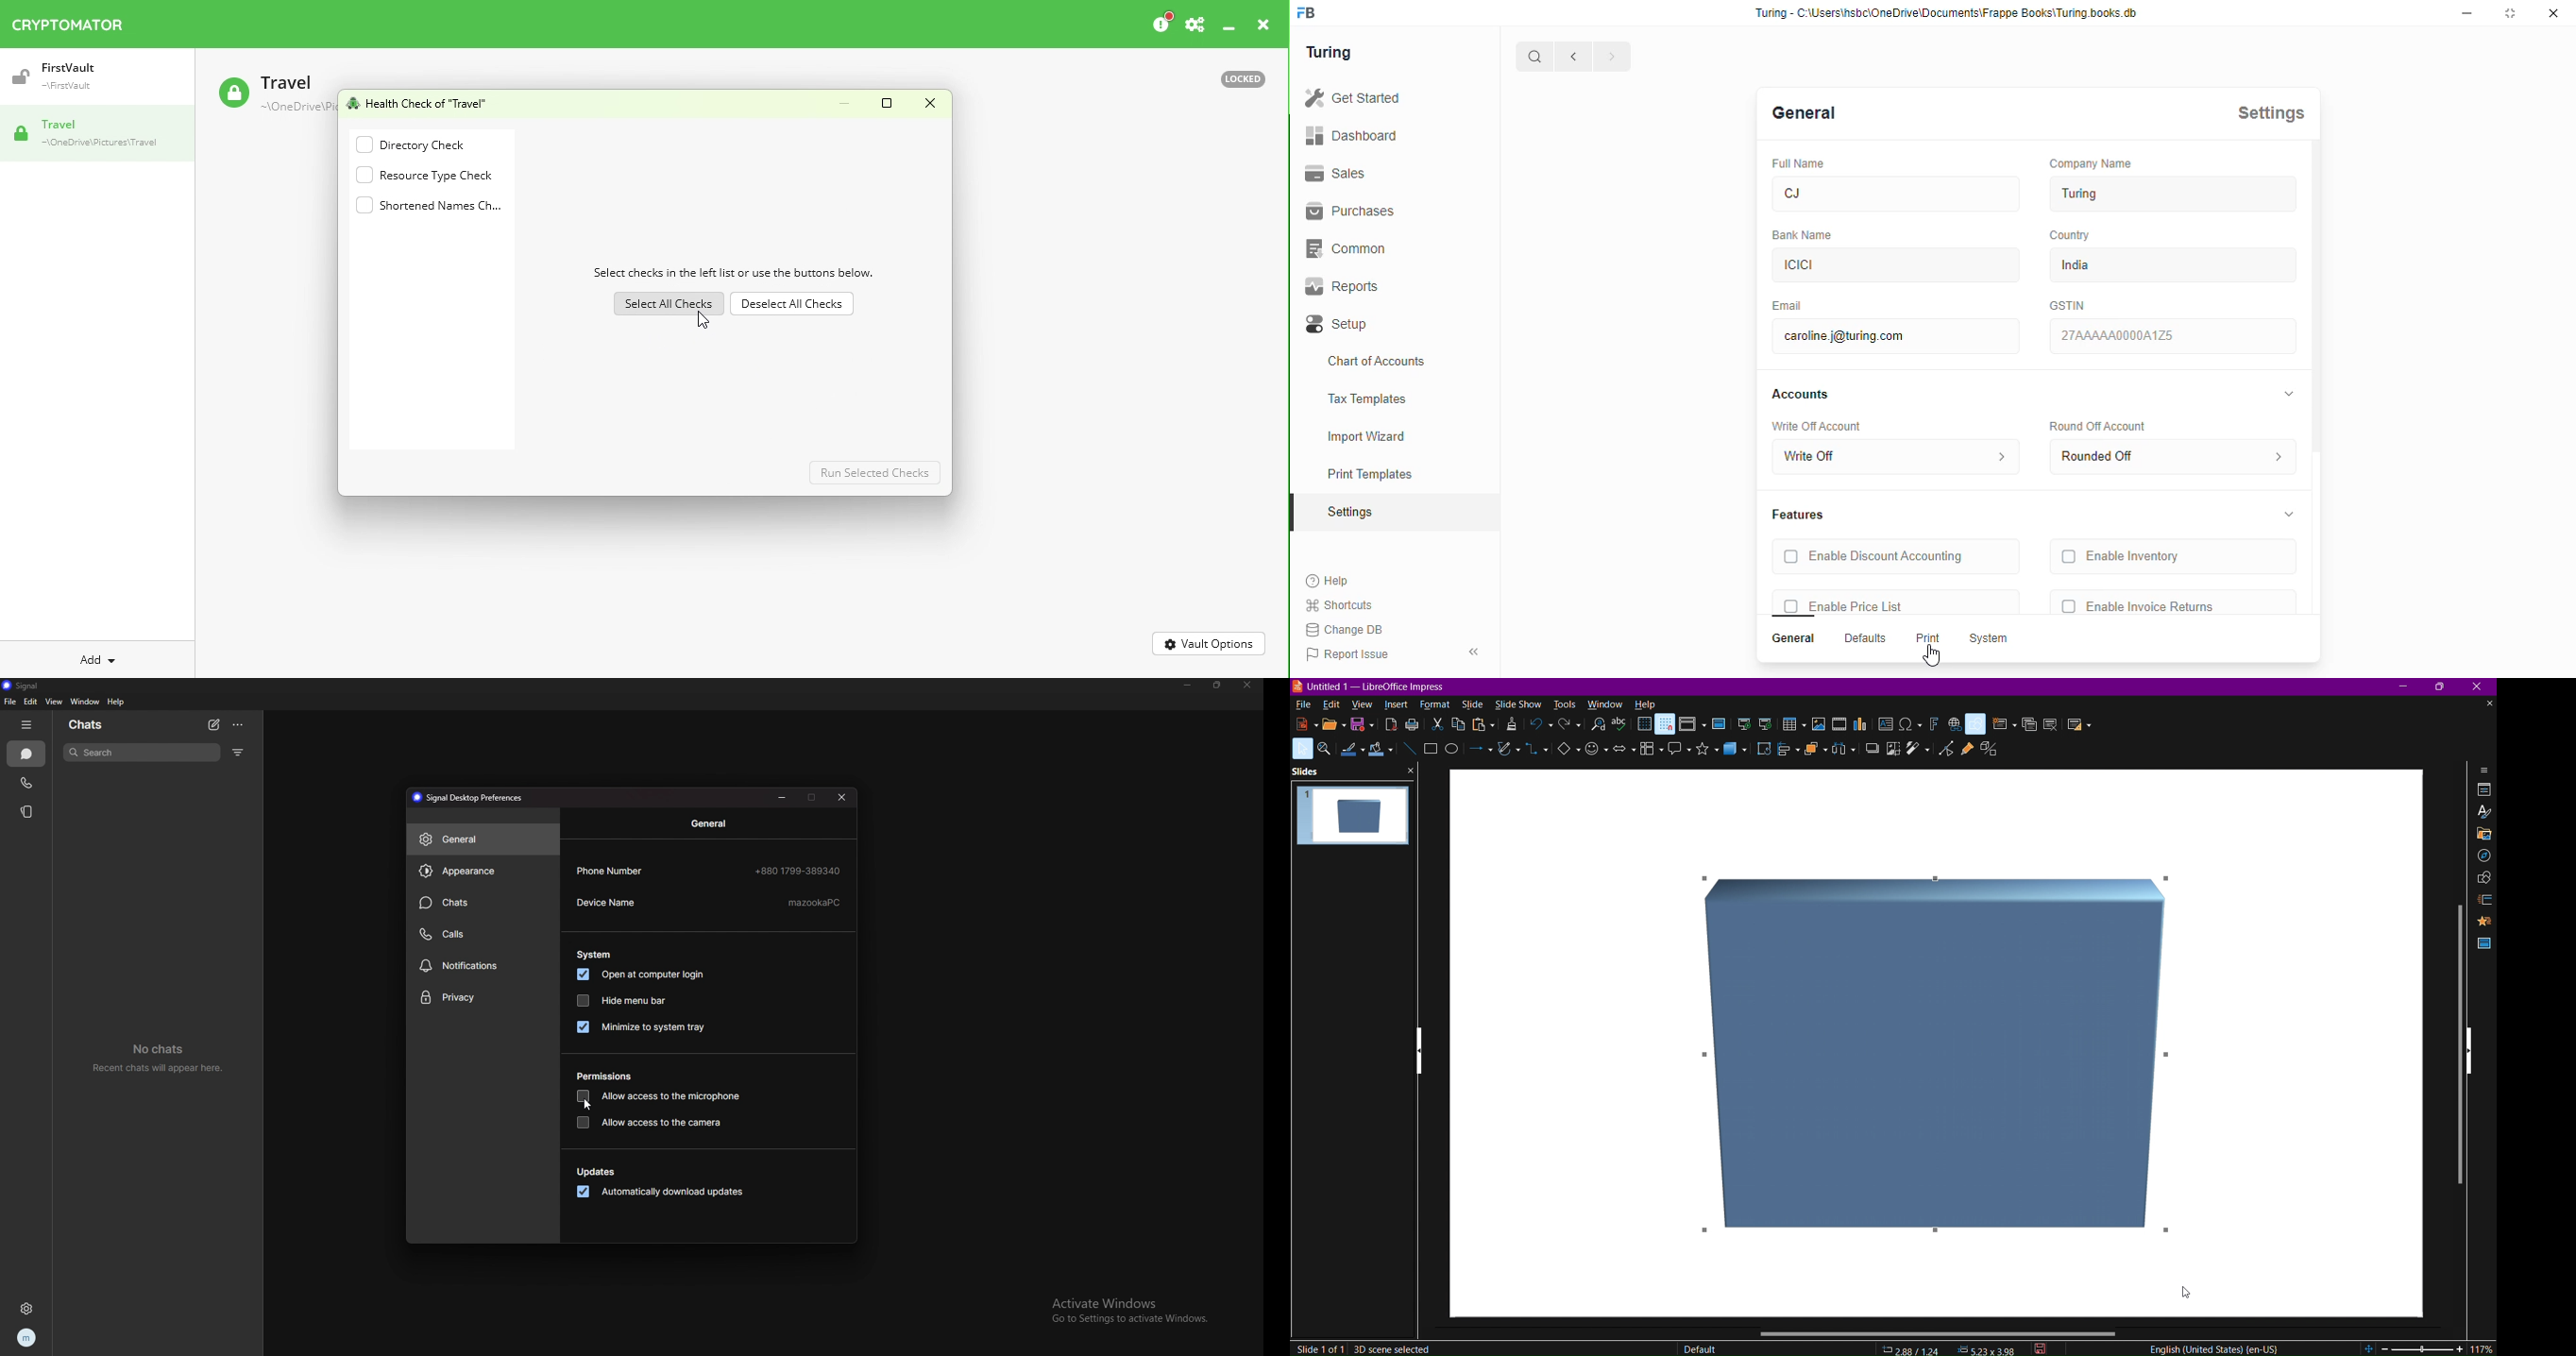  I want to click on checkbox, so click(2070, 557).